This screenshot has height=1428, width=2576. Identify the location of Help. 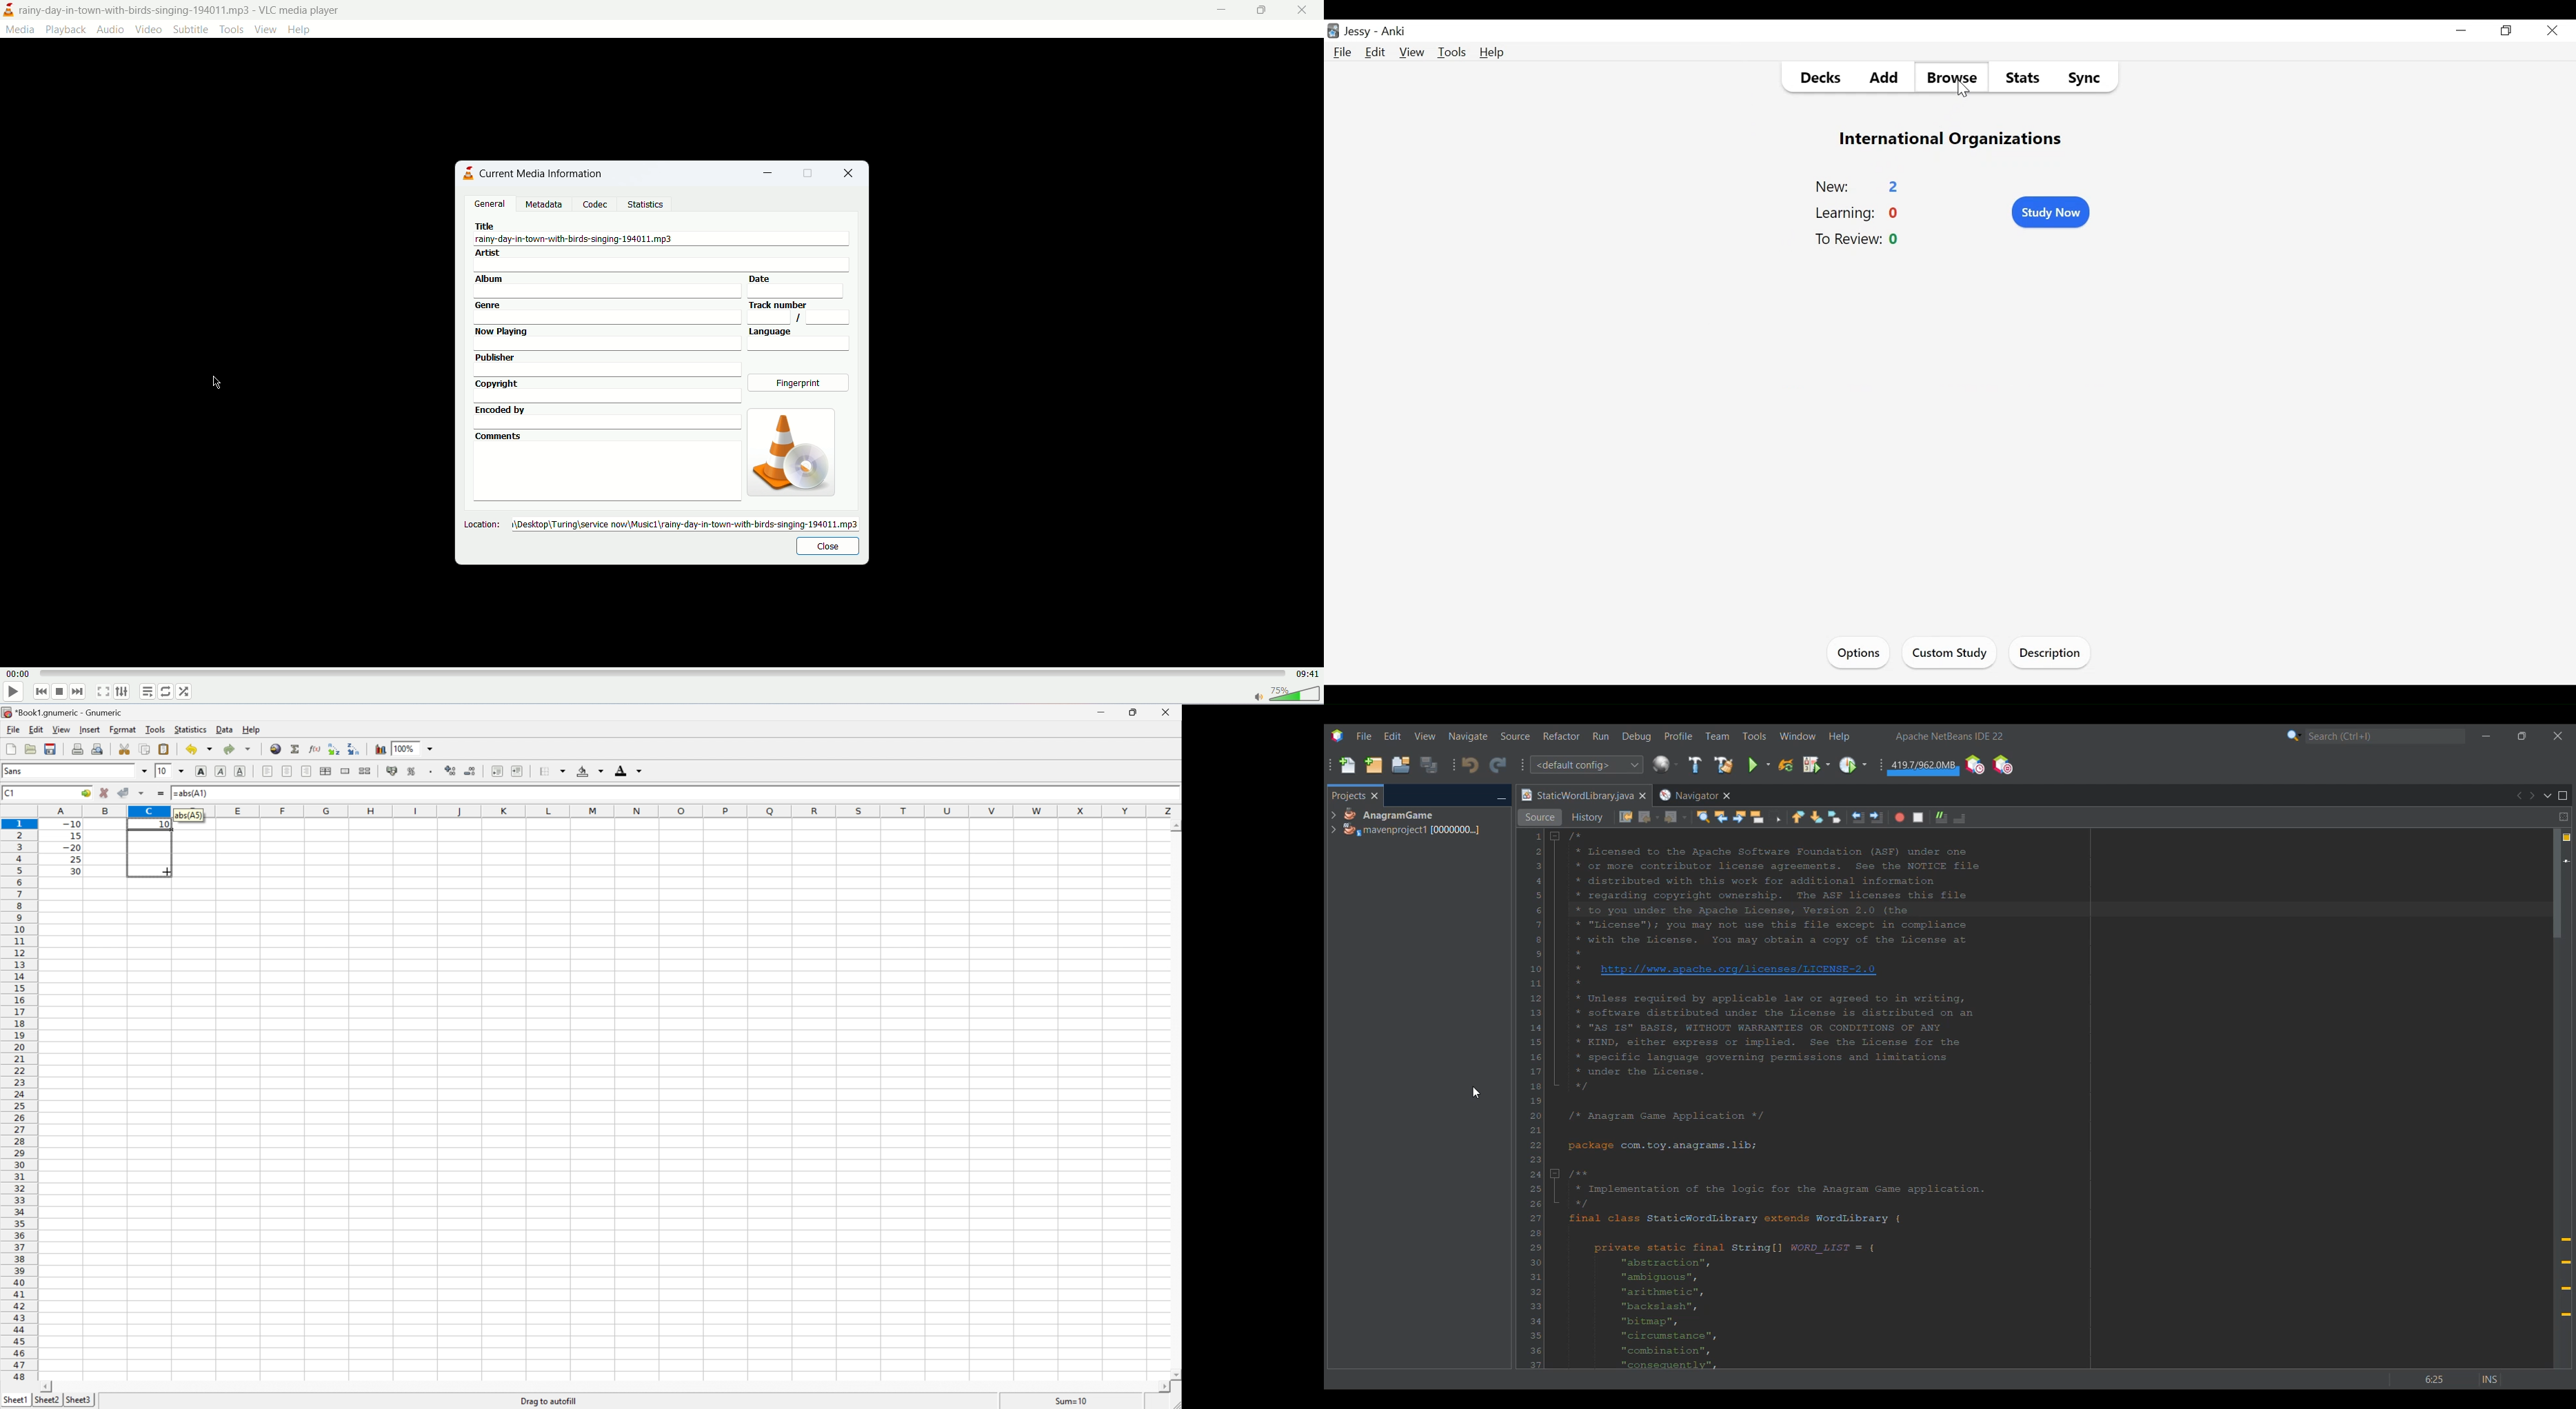
(1492, 52).